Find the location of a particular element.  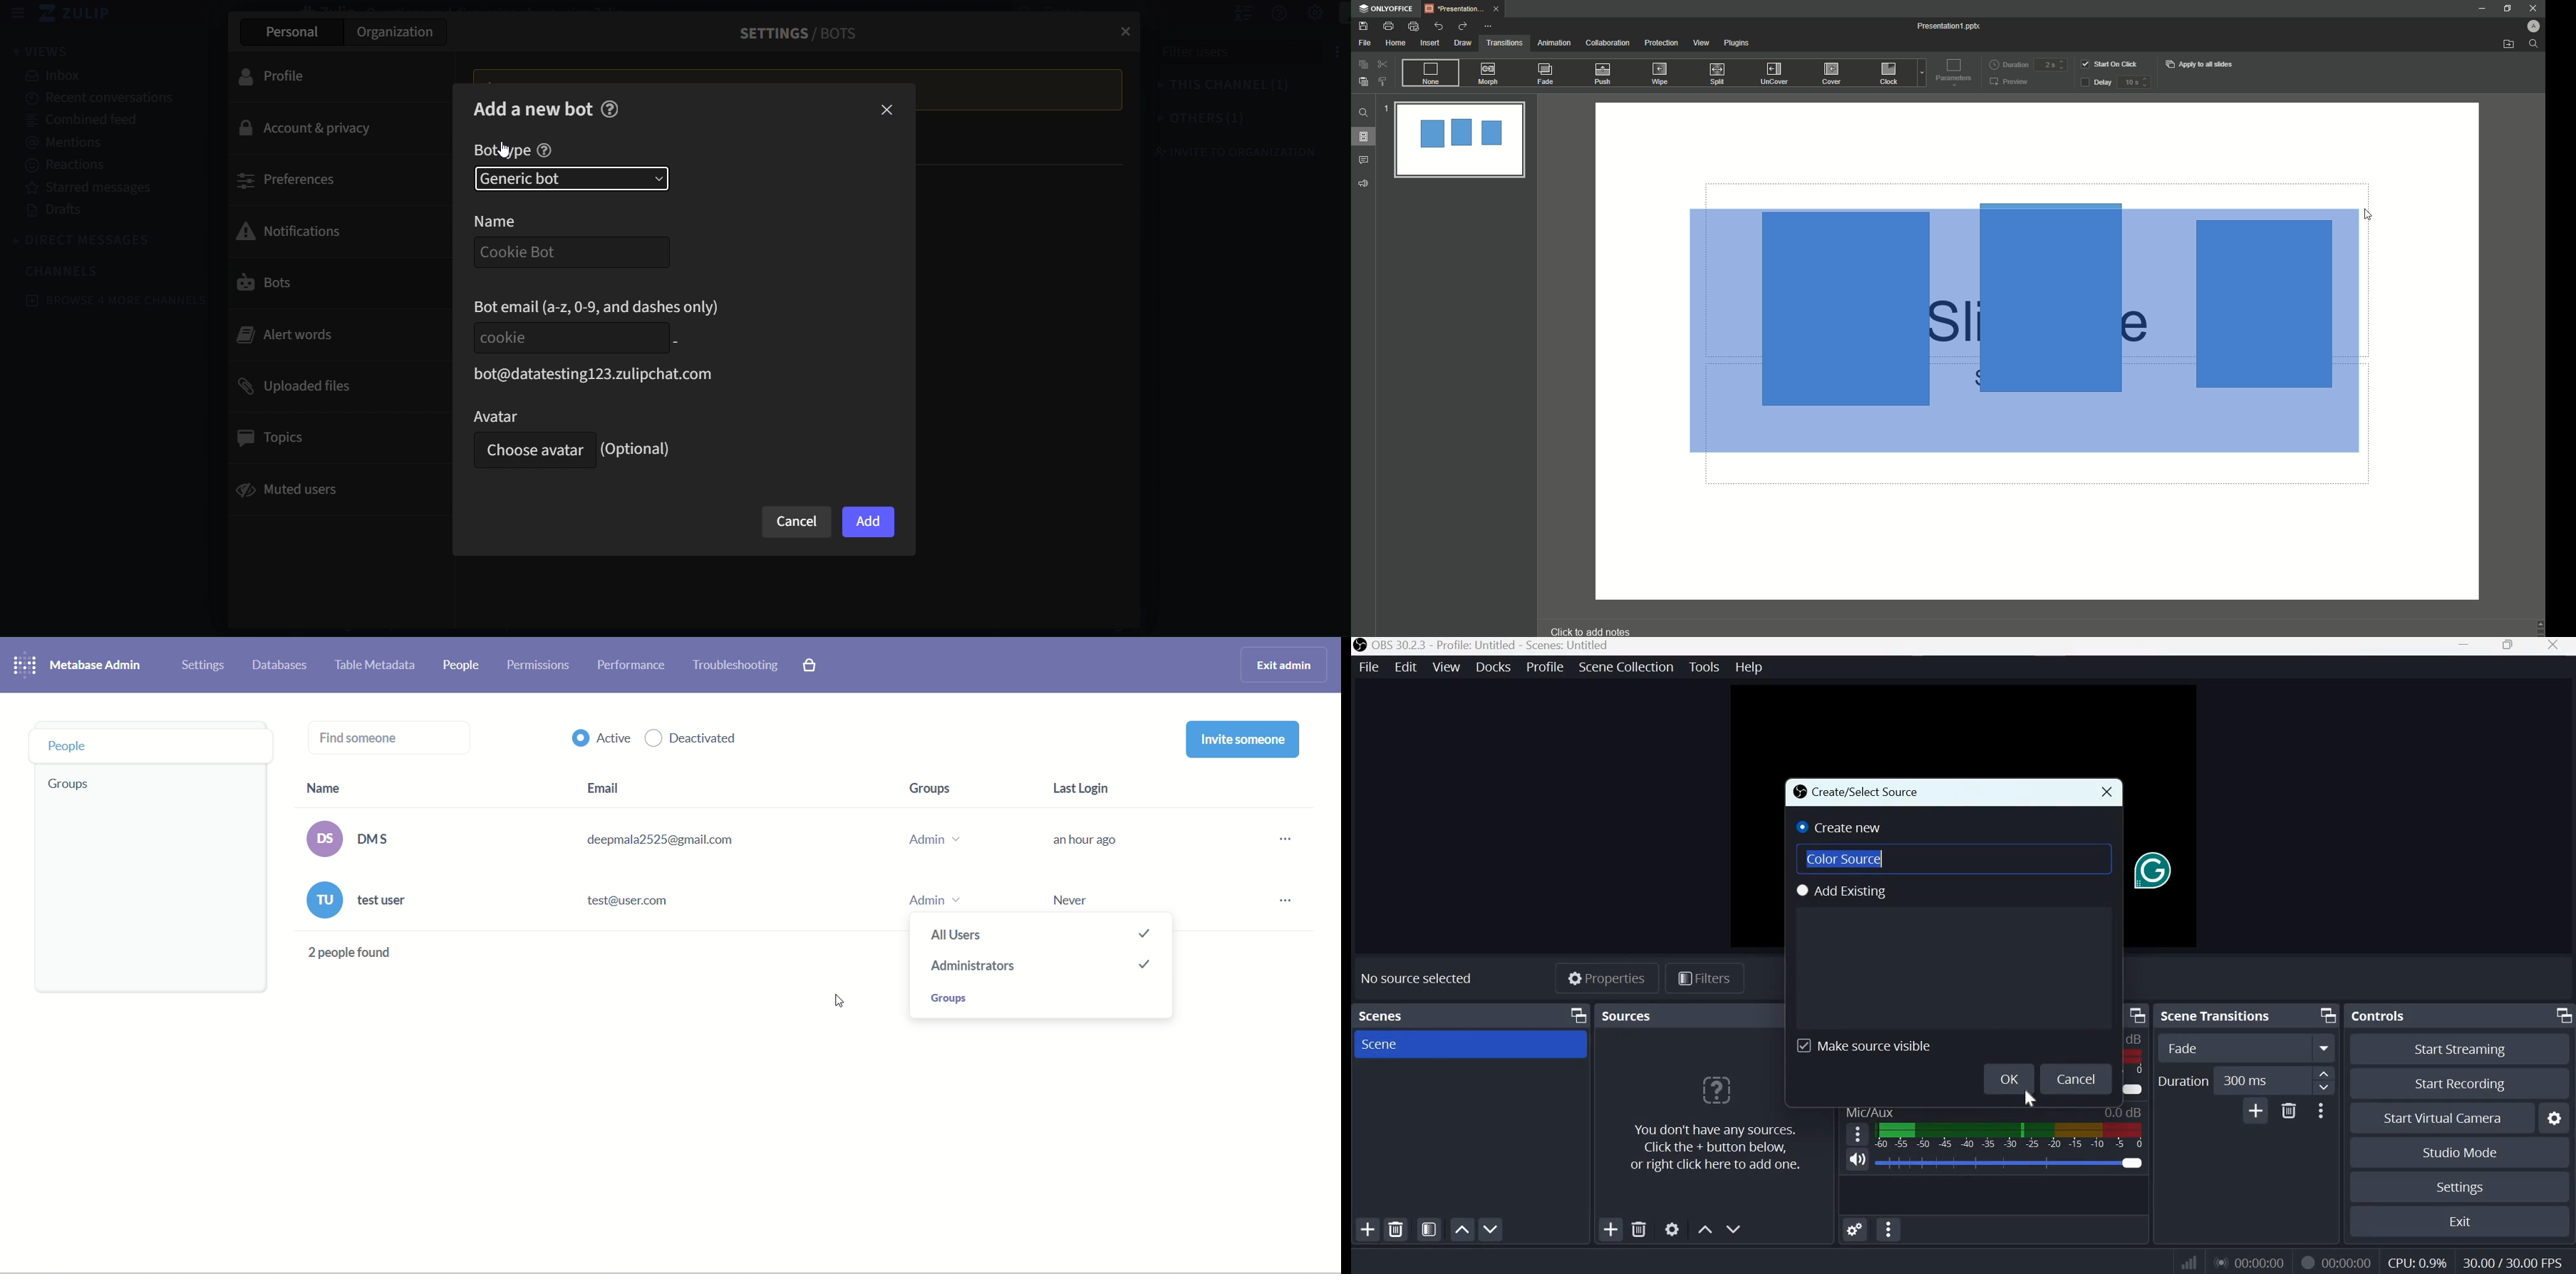

Add Source(s) is located at coordinates (1611, 1229).